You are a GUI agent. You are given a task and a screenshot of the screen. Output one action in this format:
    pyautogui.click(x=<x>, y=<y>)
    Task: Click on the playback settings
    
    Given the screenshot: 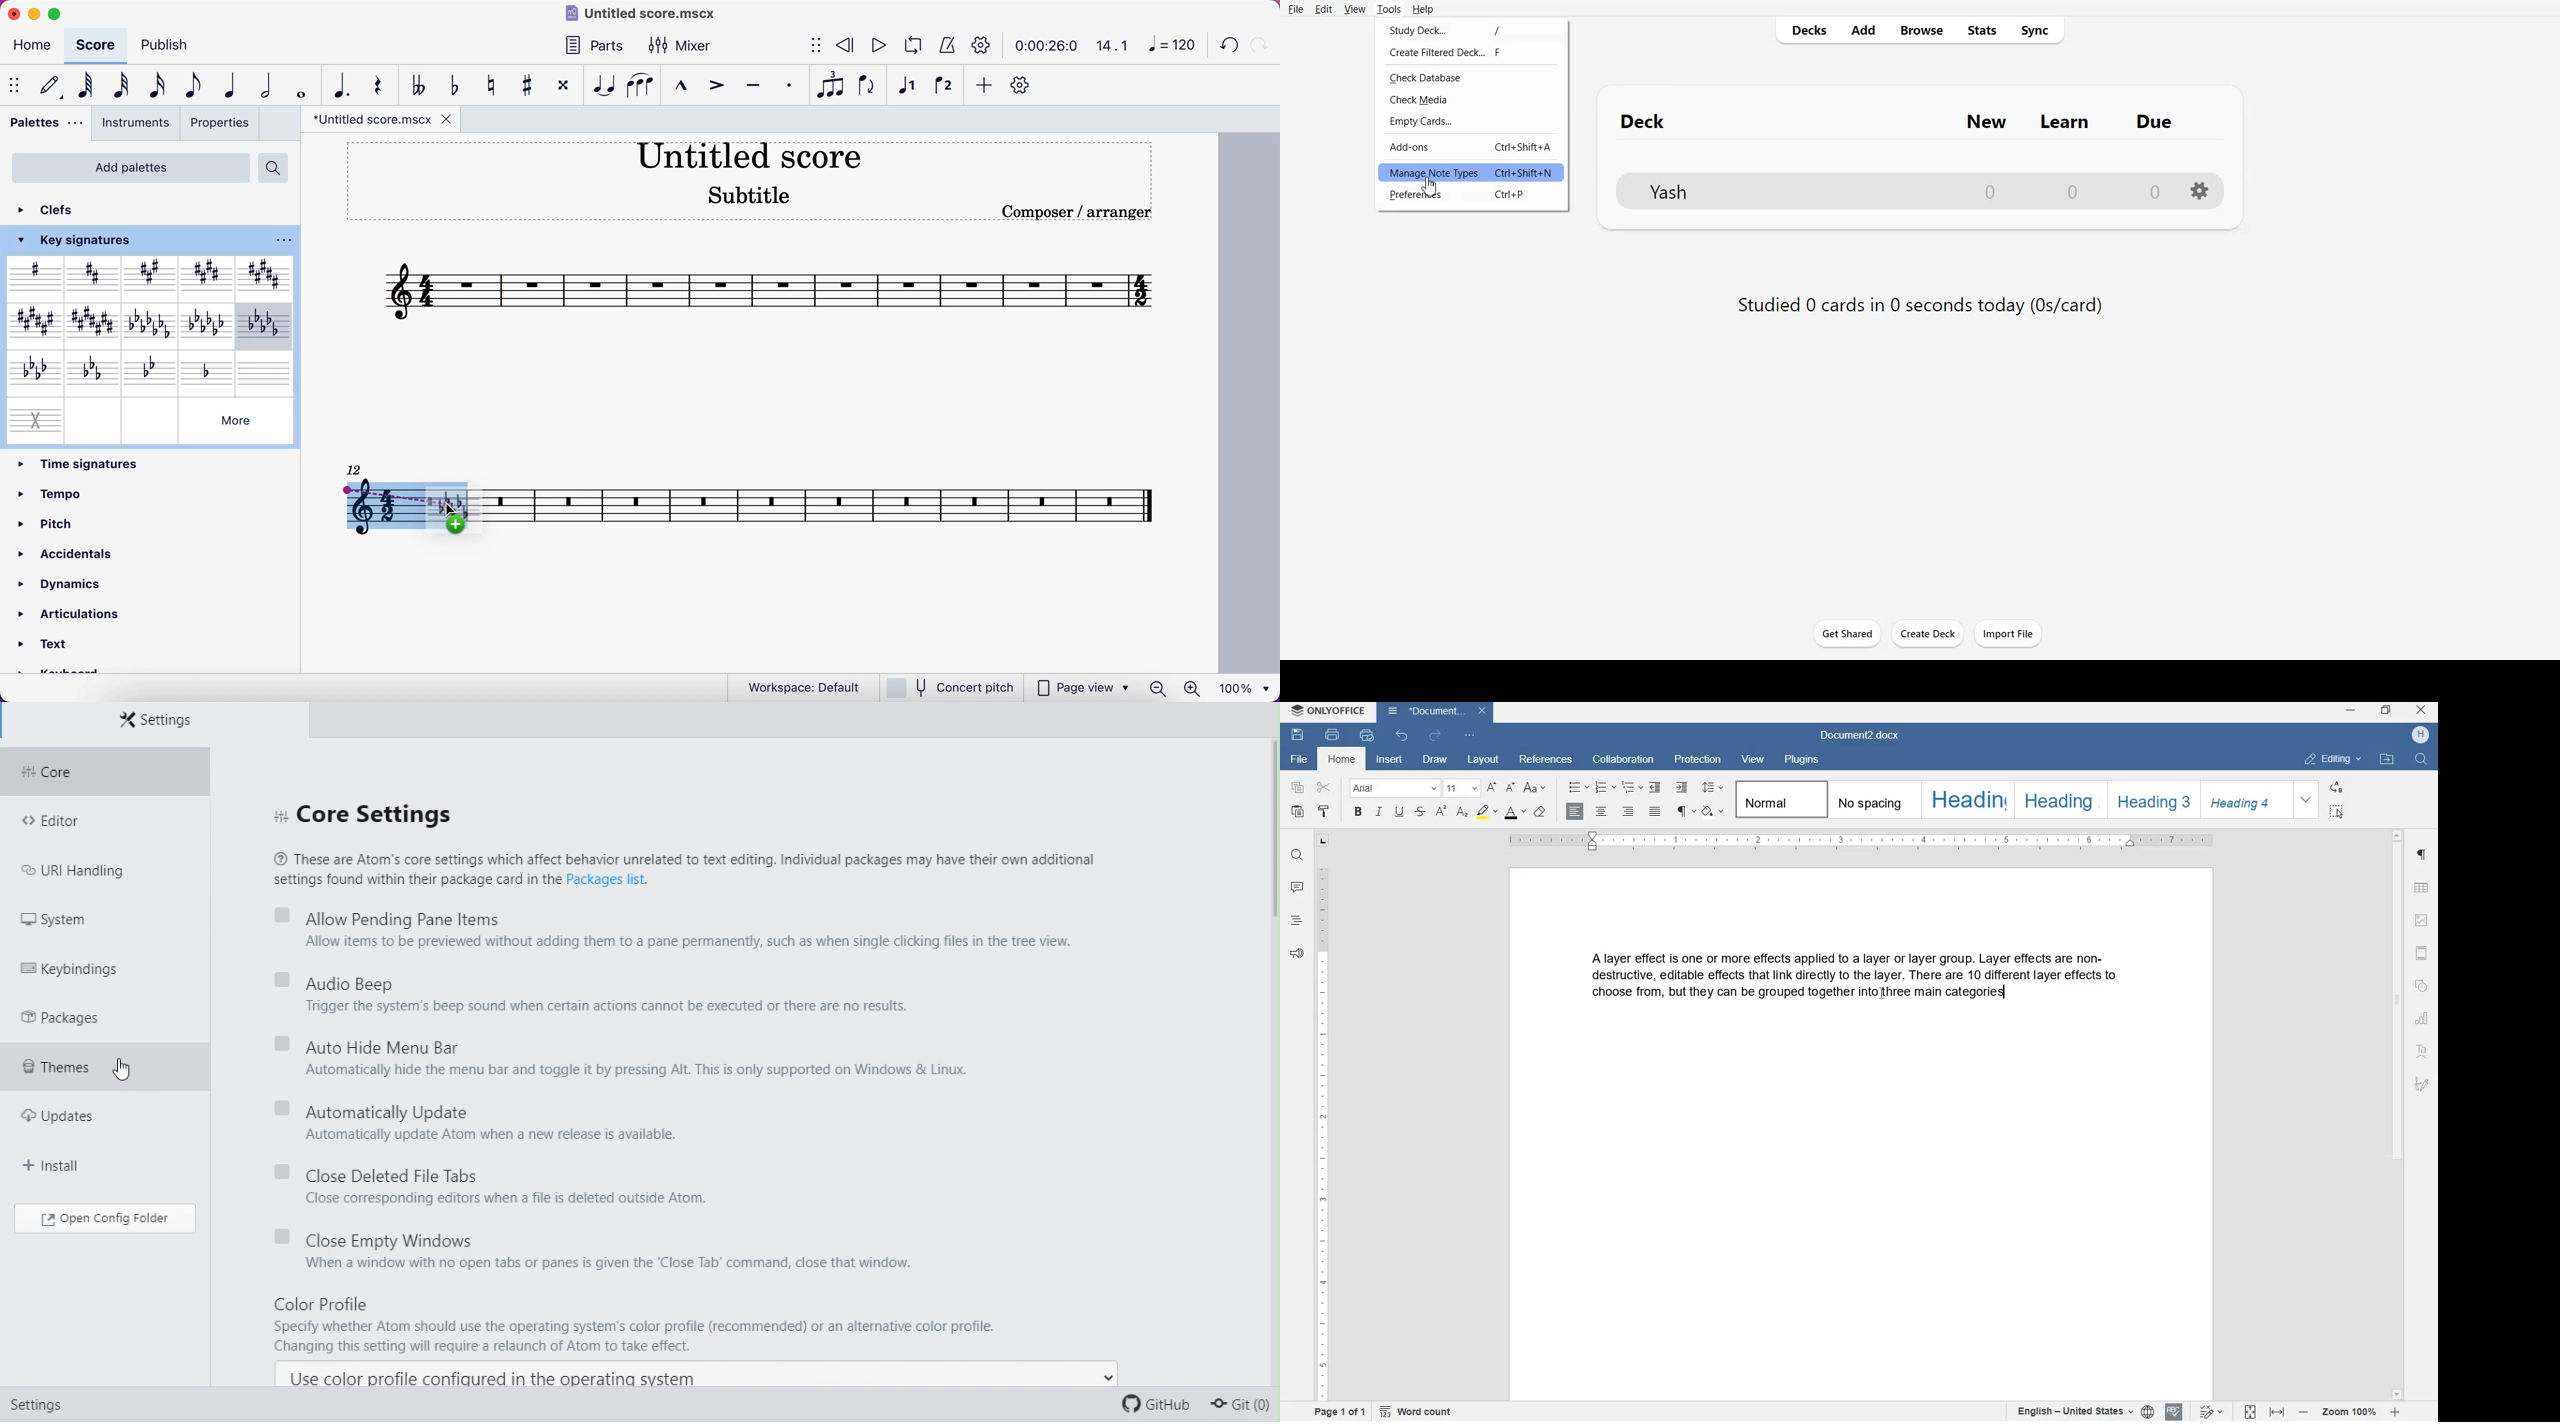 What is the action you would take?
    pyautogui.click(x=978, y=46)
    